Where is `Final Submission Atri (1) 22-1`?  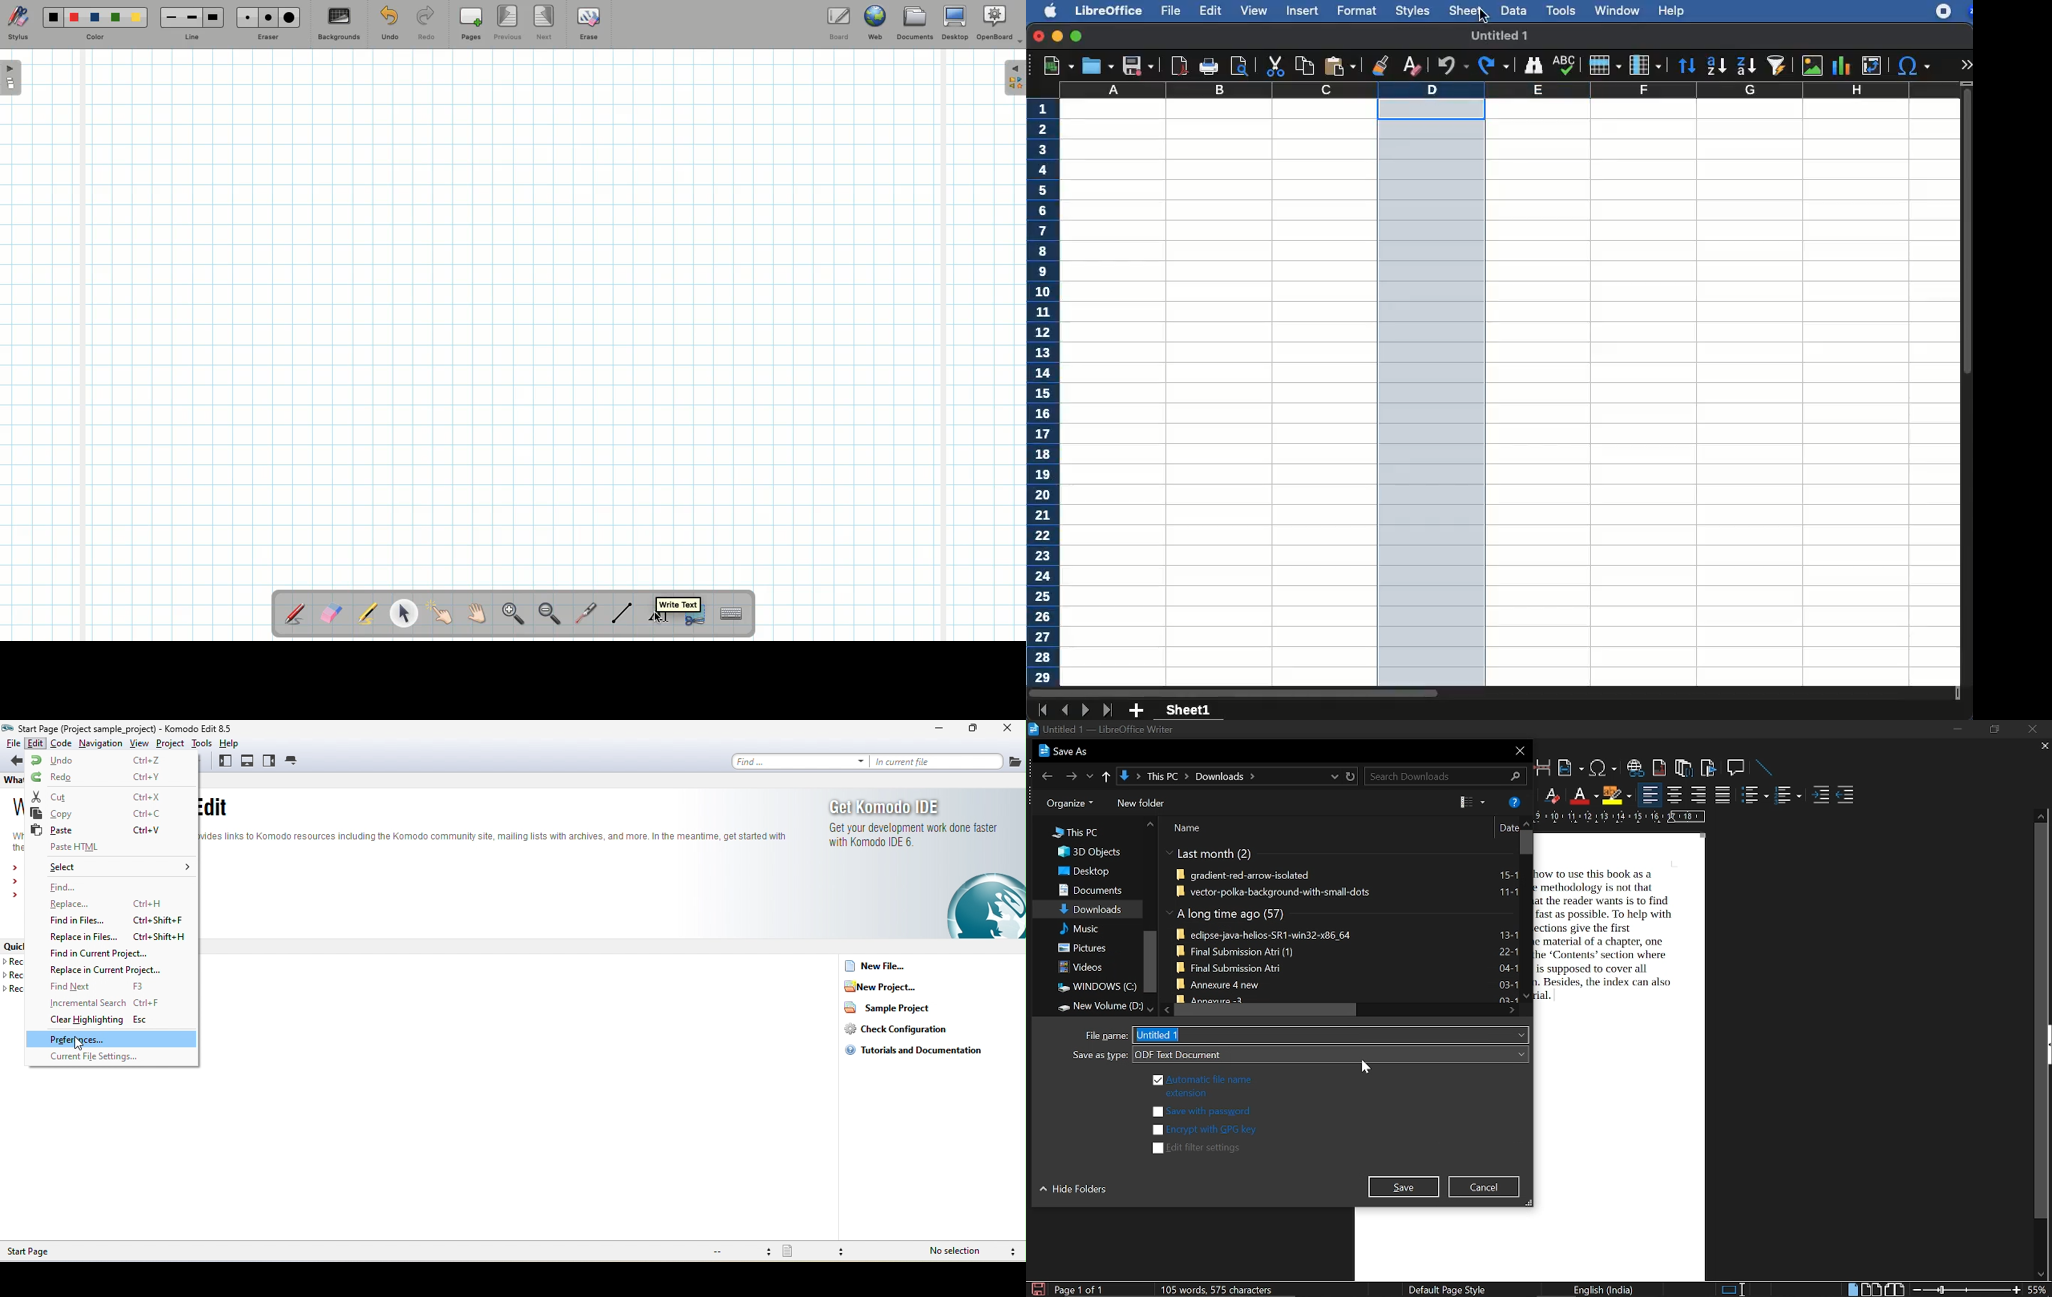 Final Submission Atri (1) 22-1 is located at coordinates (1347, 950).